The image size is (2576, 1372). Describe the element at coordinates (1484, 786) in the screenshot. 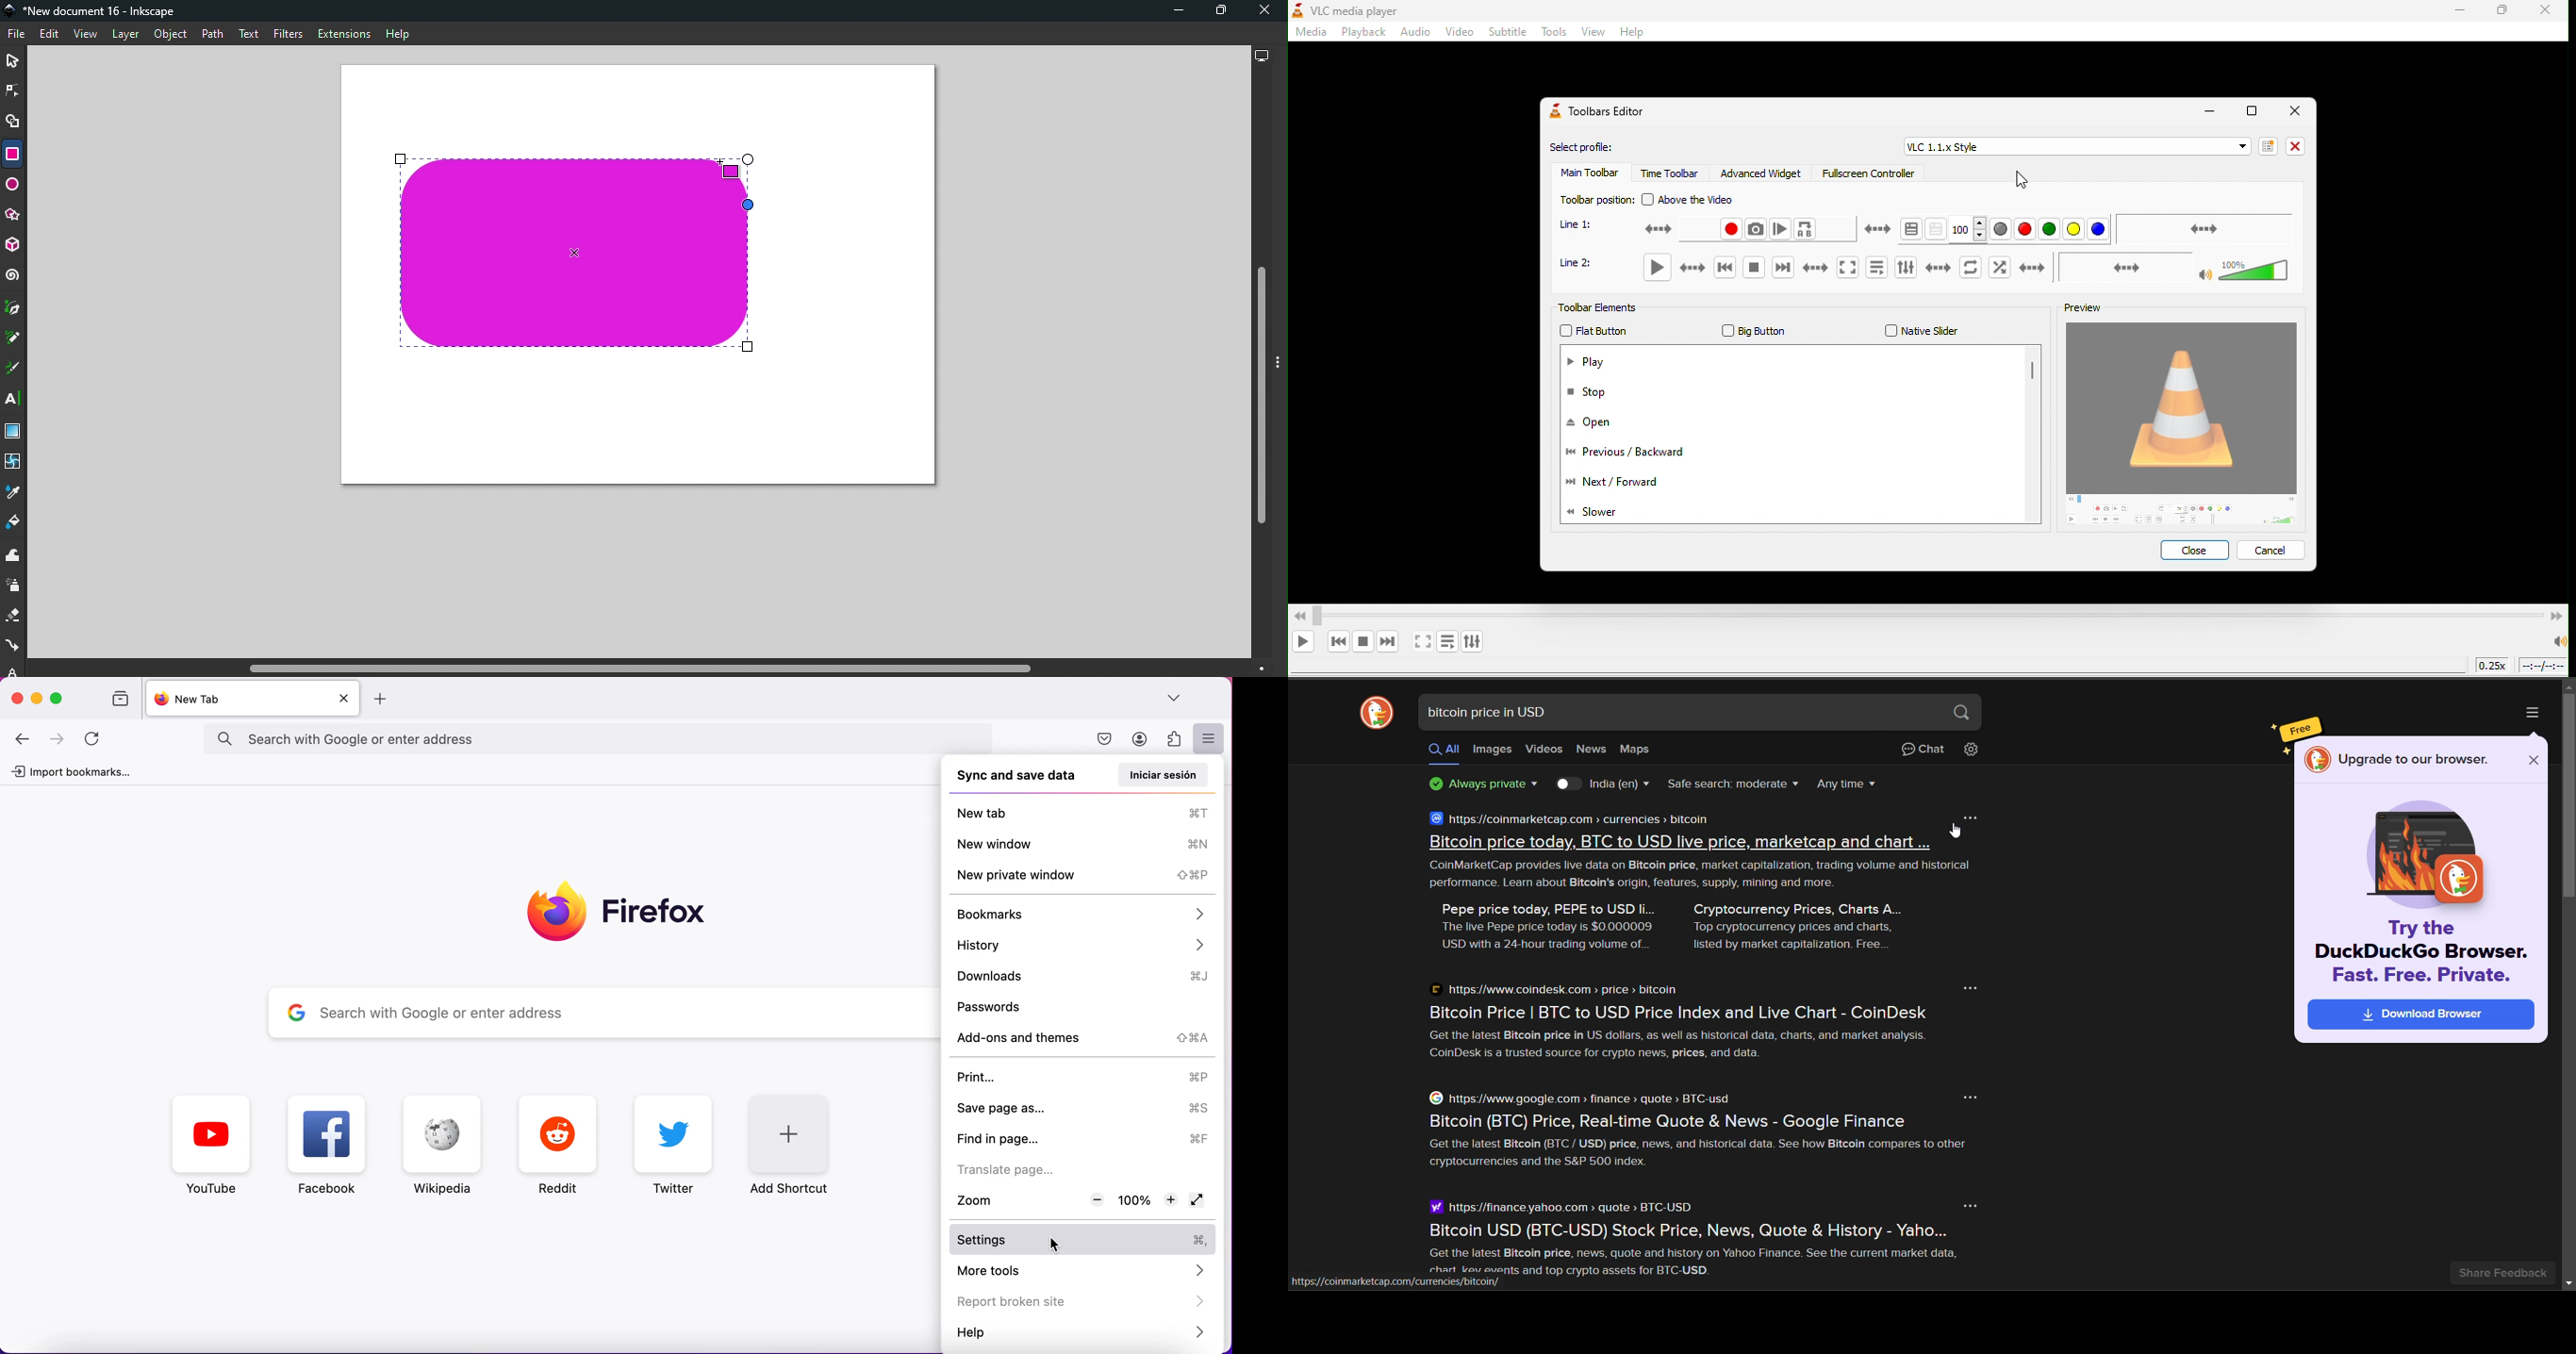

I see `privacy information badge` at that location.